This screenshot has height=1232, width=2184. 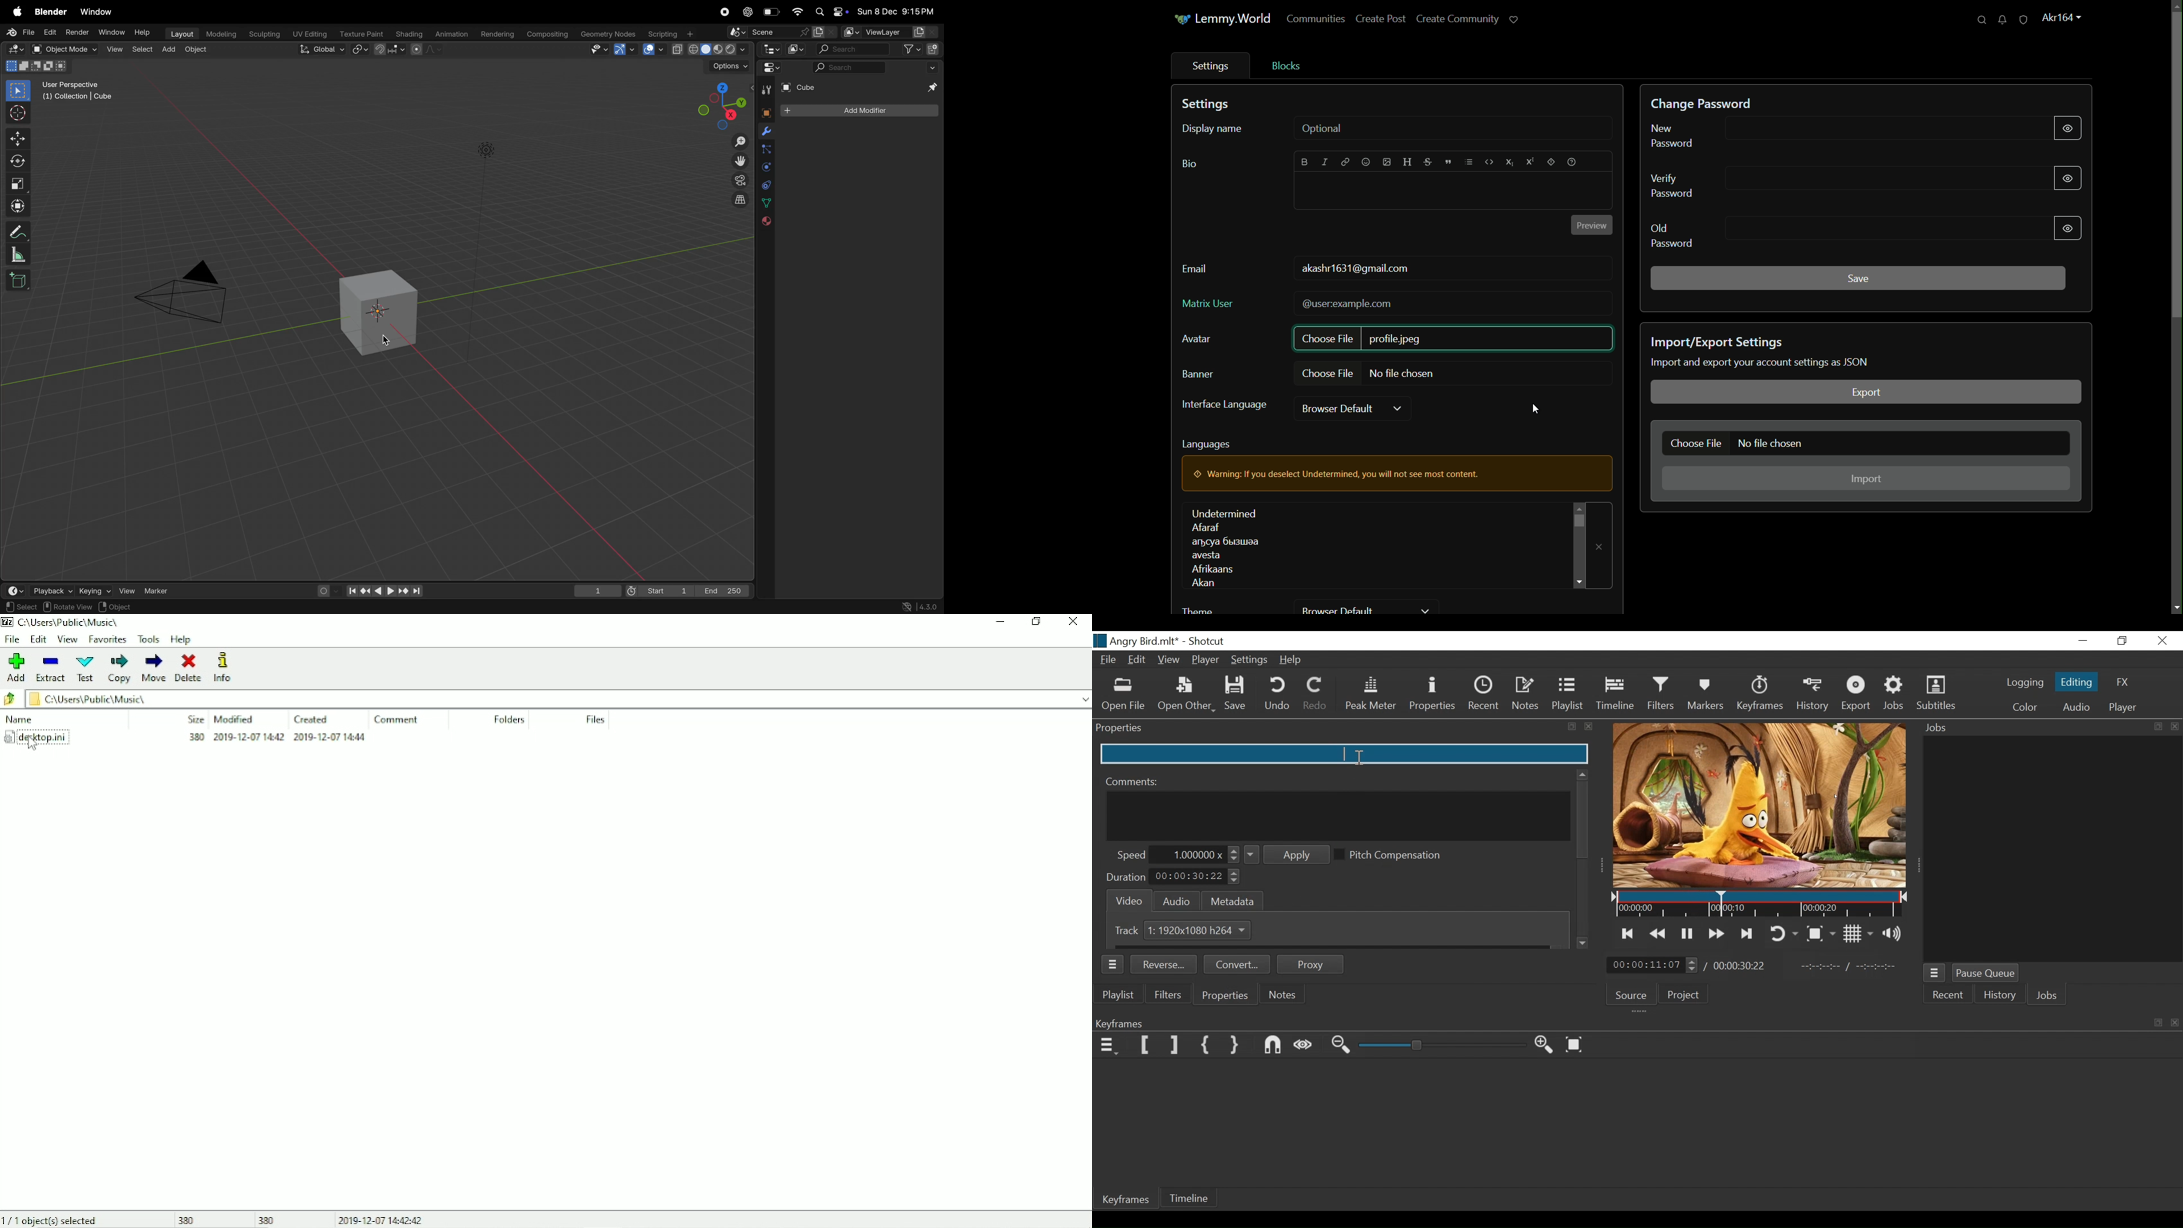 I want to click on Markers, so click(x=1709, y=695).